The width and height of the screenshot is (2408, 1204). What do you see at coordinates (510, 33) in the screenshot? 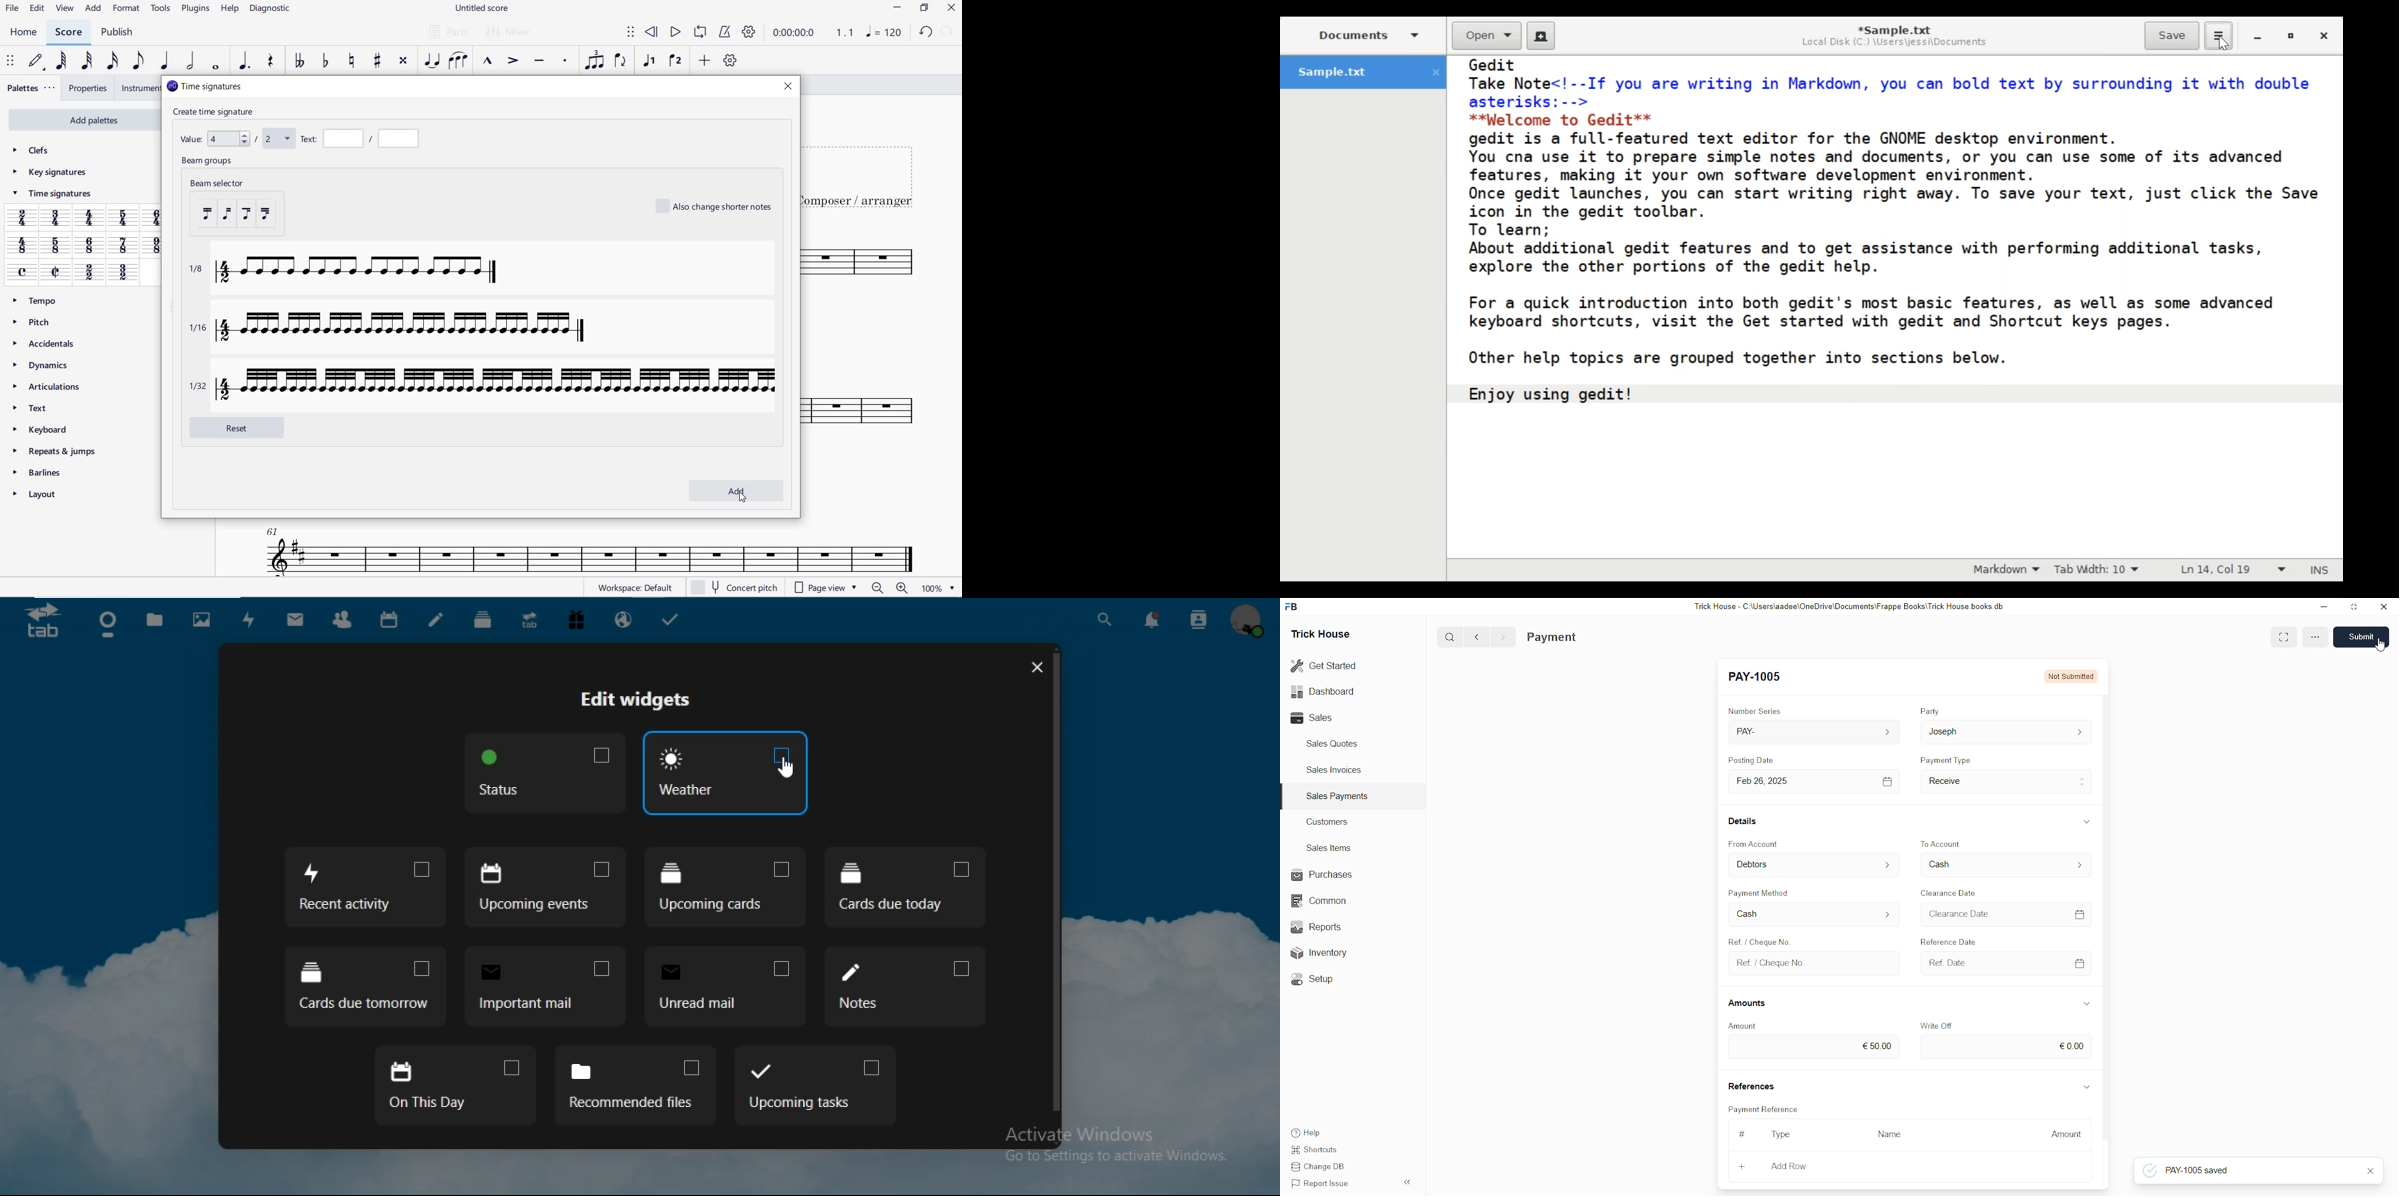
I see `MIXER` at bounding box center [510, 33].